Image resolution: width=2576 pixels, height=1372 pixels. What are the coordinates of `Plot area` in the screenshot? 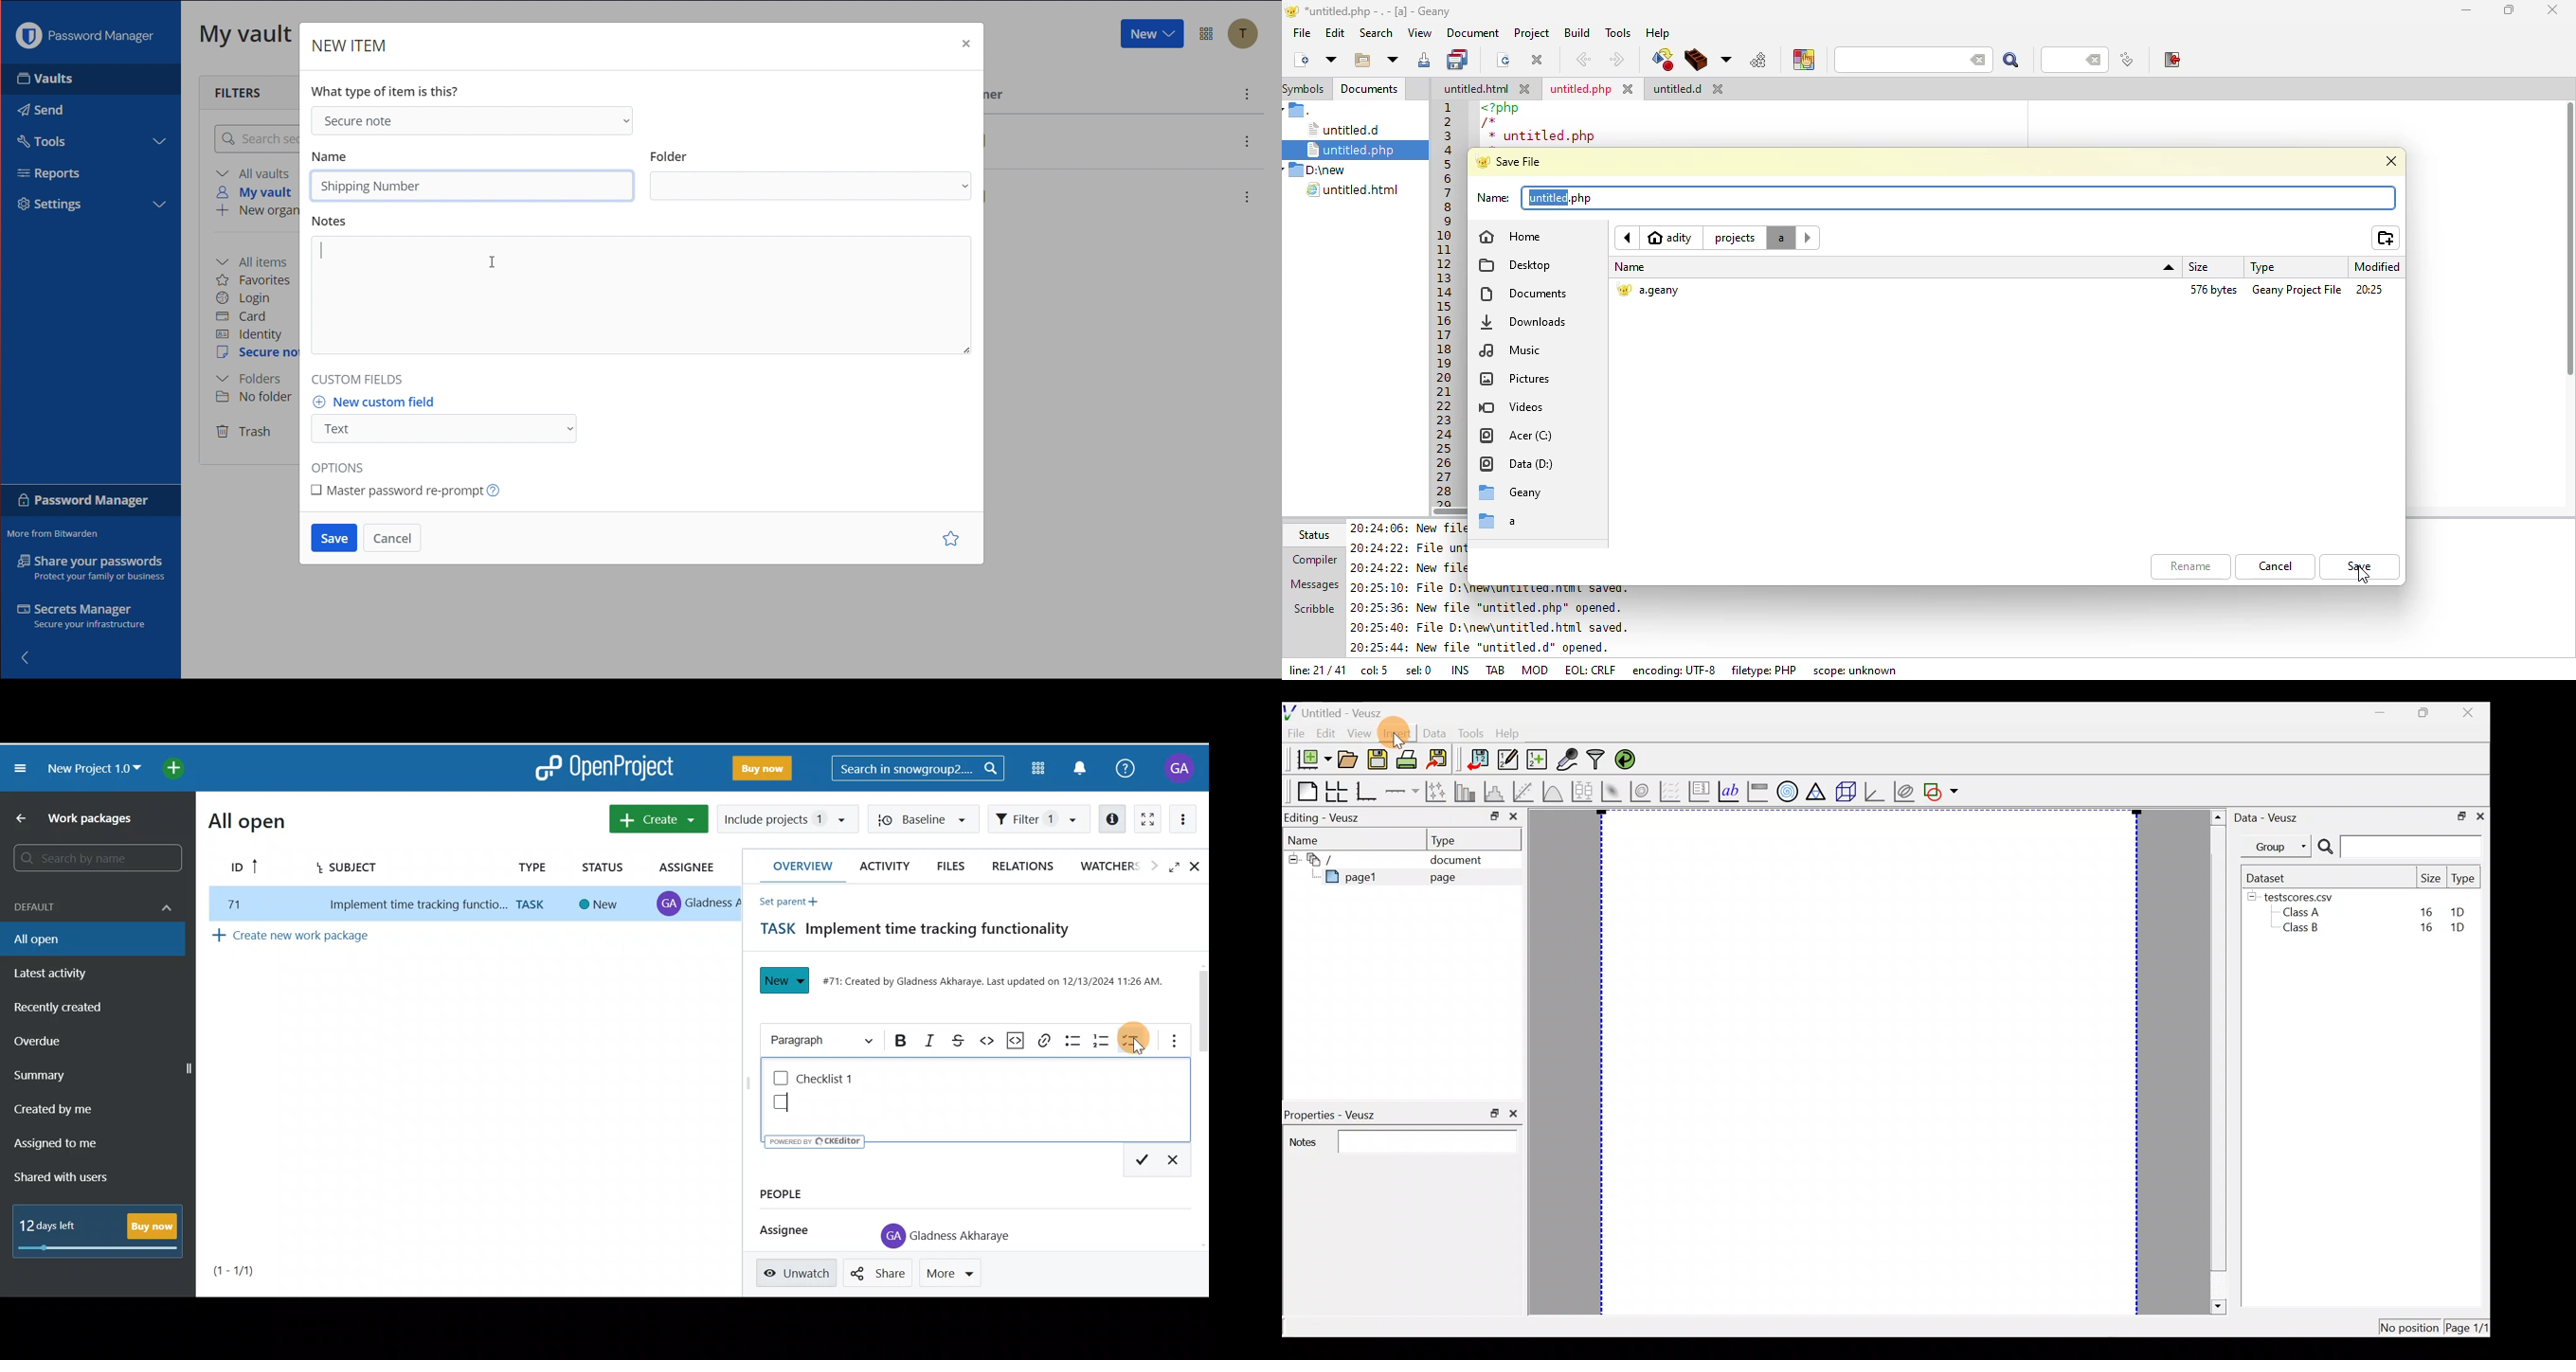 It's located at (1864, 1063).